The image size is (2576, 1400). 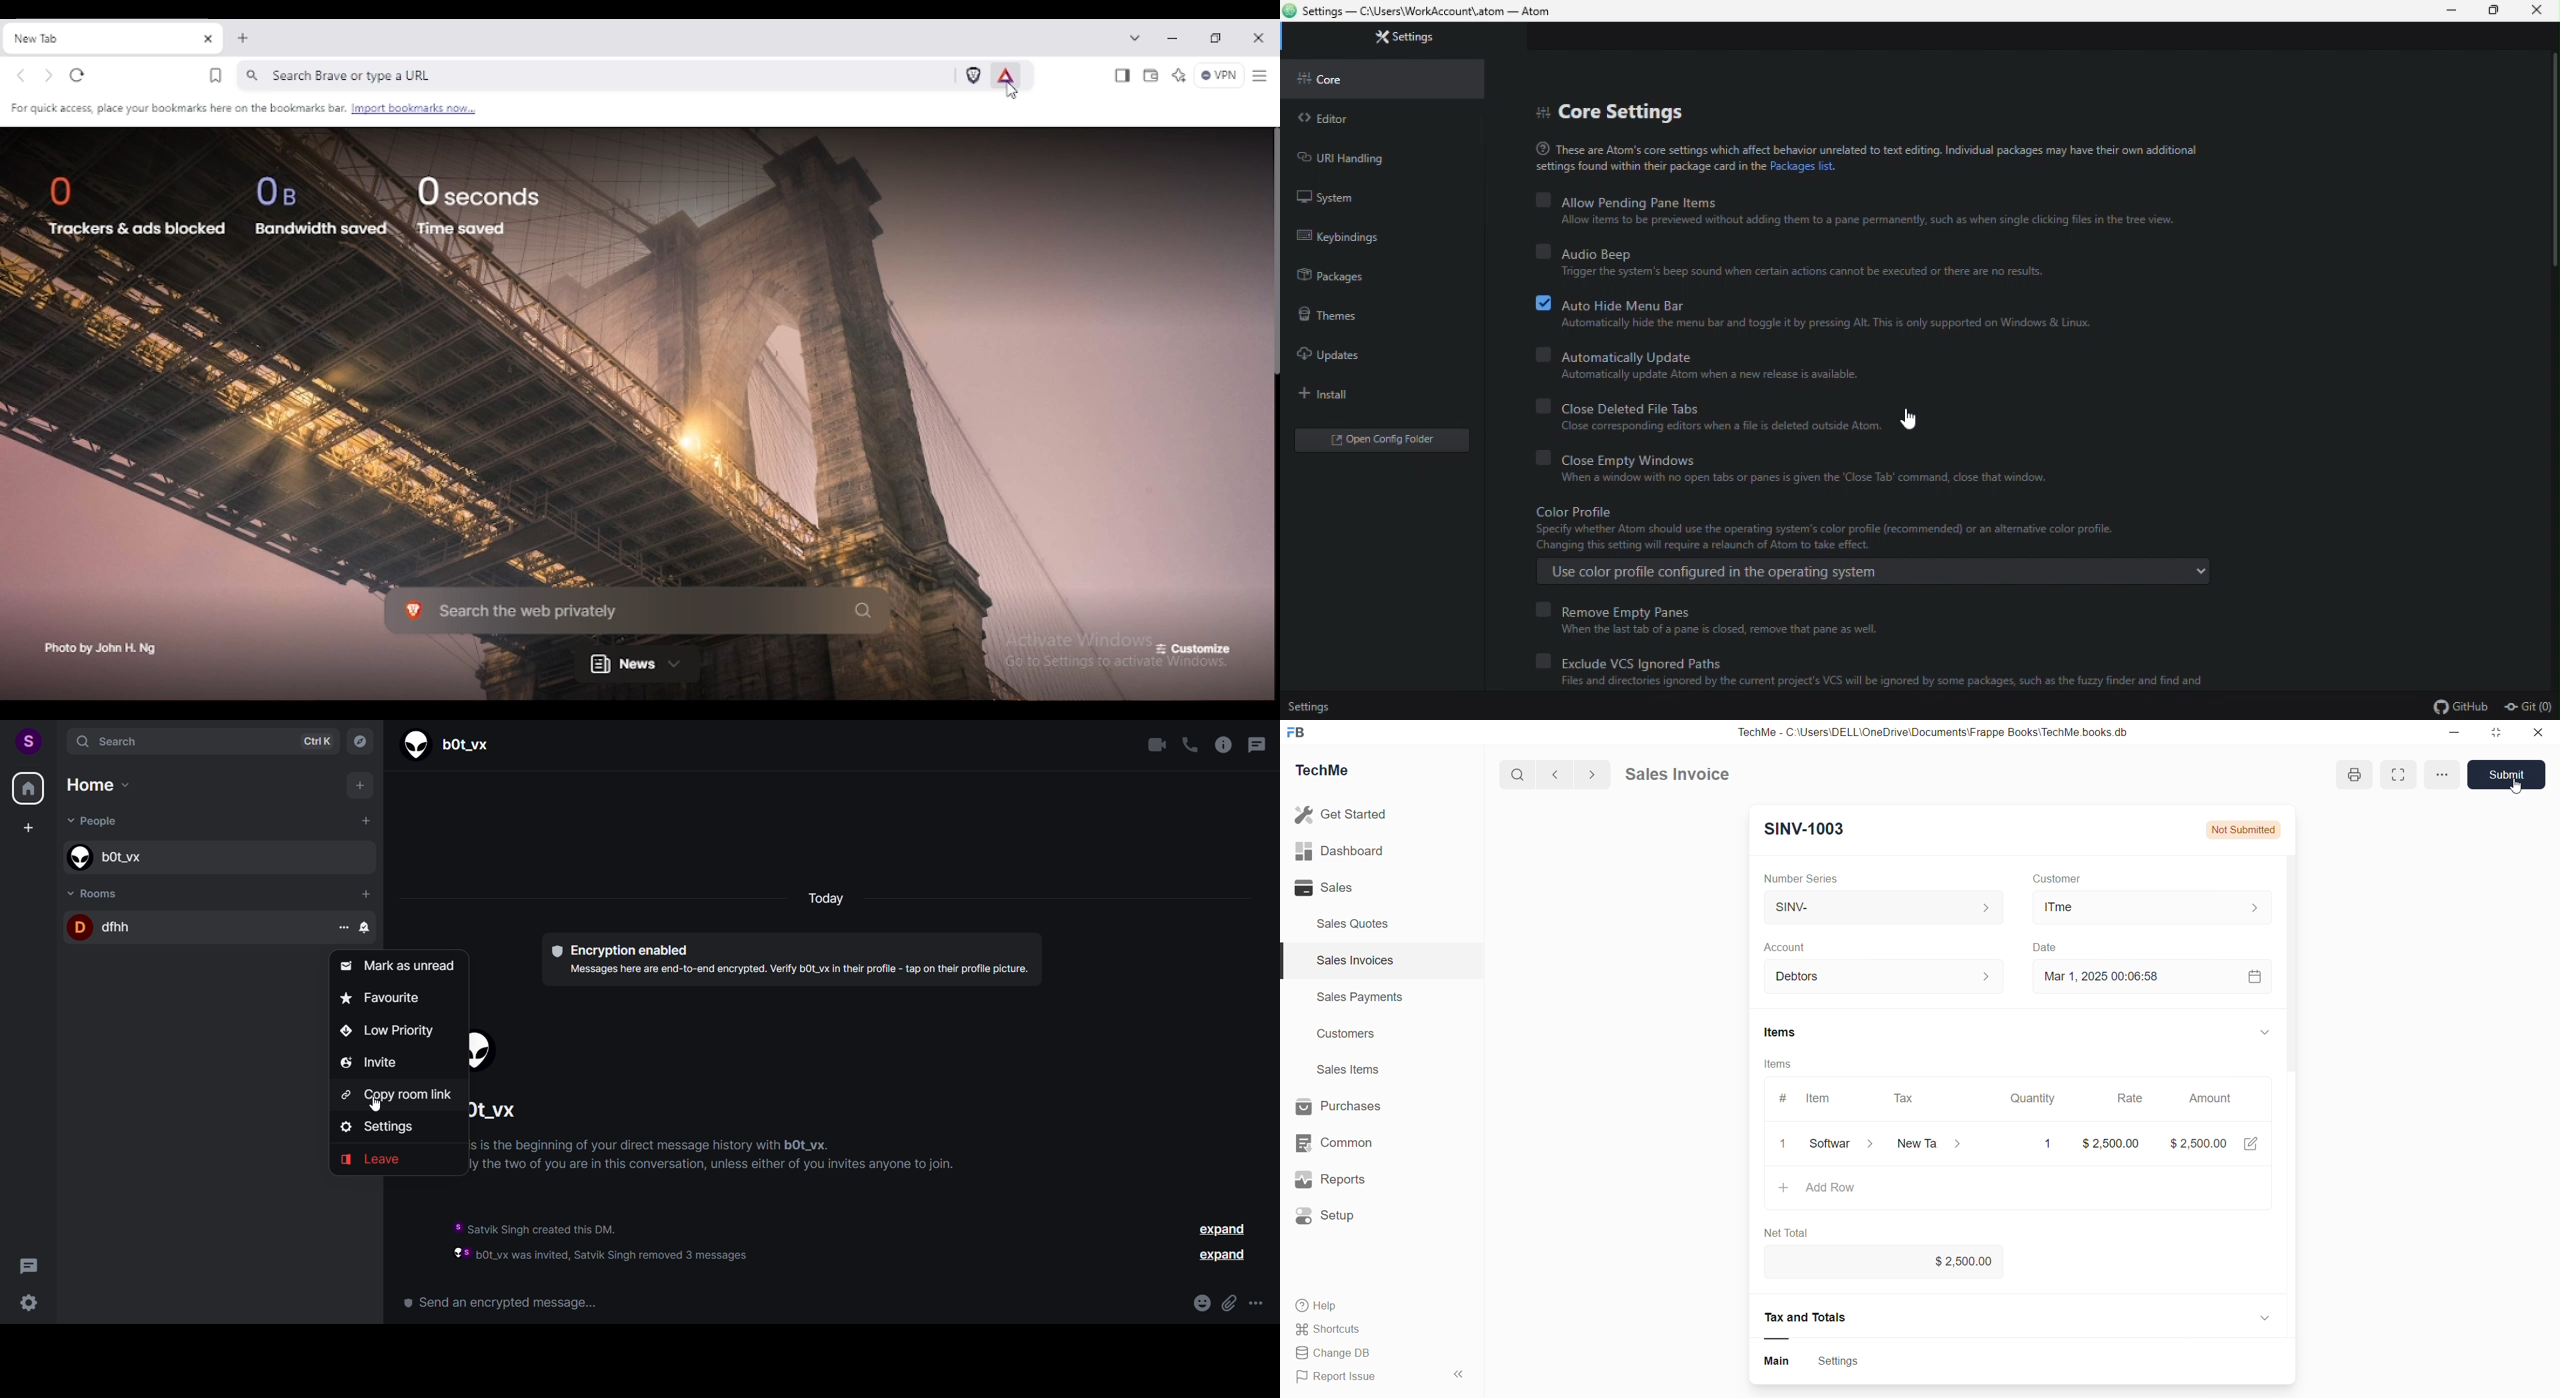 I want to click on 1, so click(x=1785, y=1145).